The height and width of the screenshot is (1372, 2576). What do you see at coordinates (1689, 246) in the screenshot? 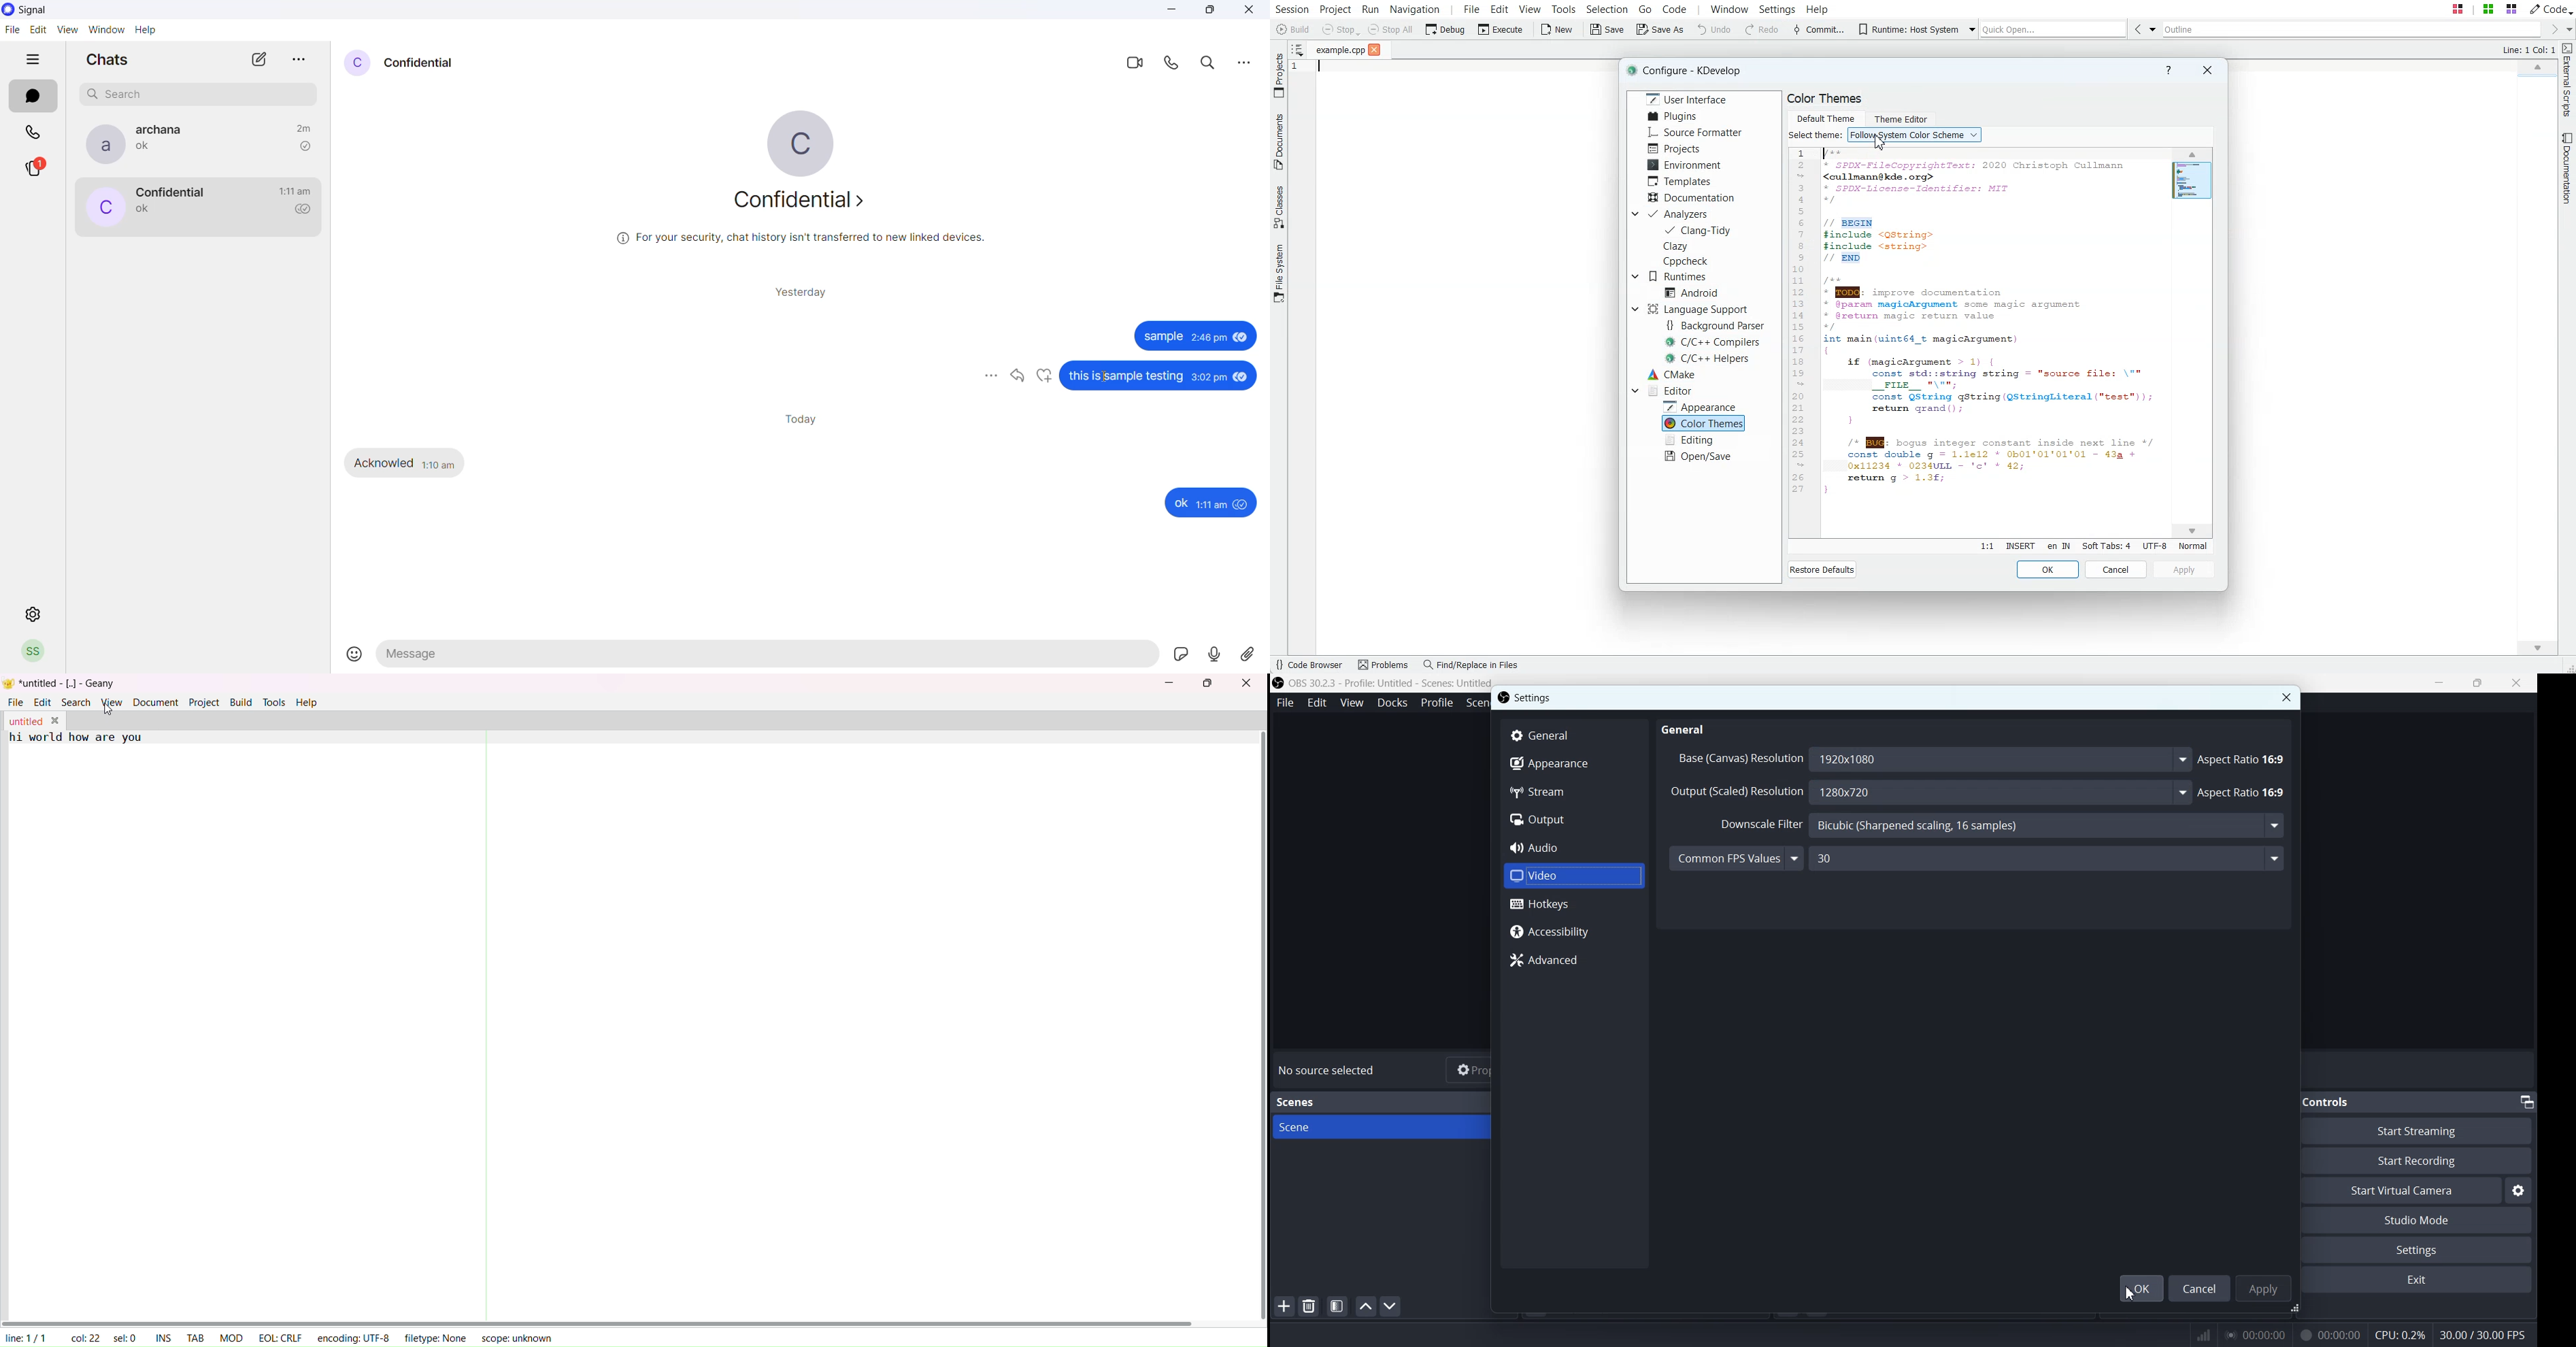
I see `Clazy` at bounding box center [1689, 246].